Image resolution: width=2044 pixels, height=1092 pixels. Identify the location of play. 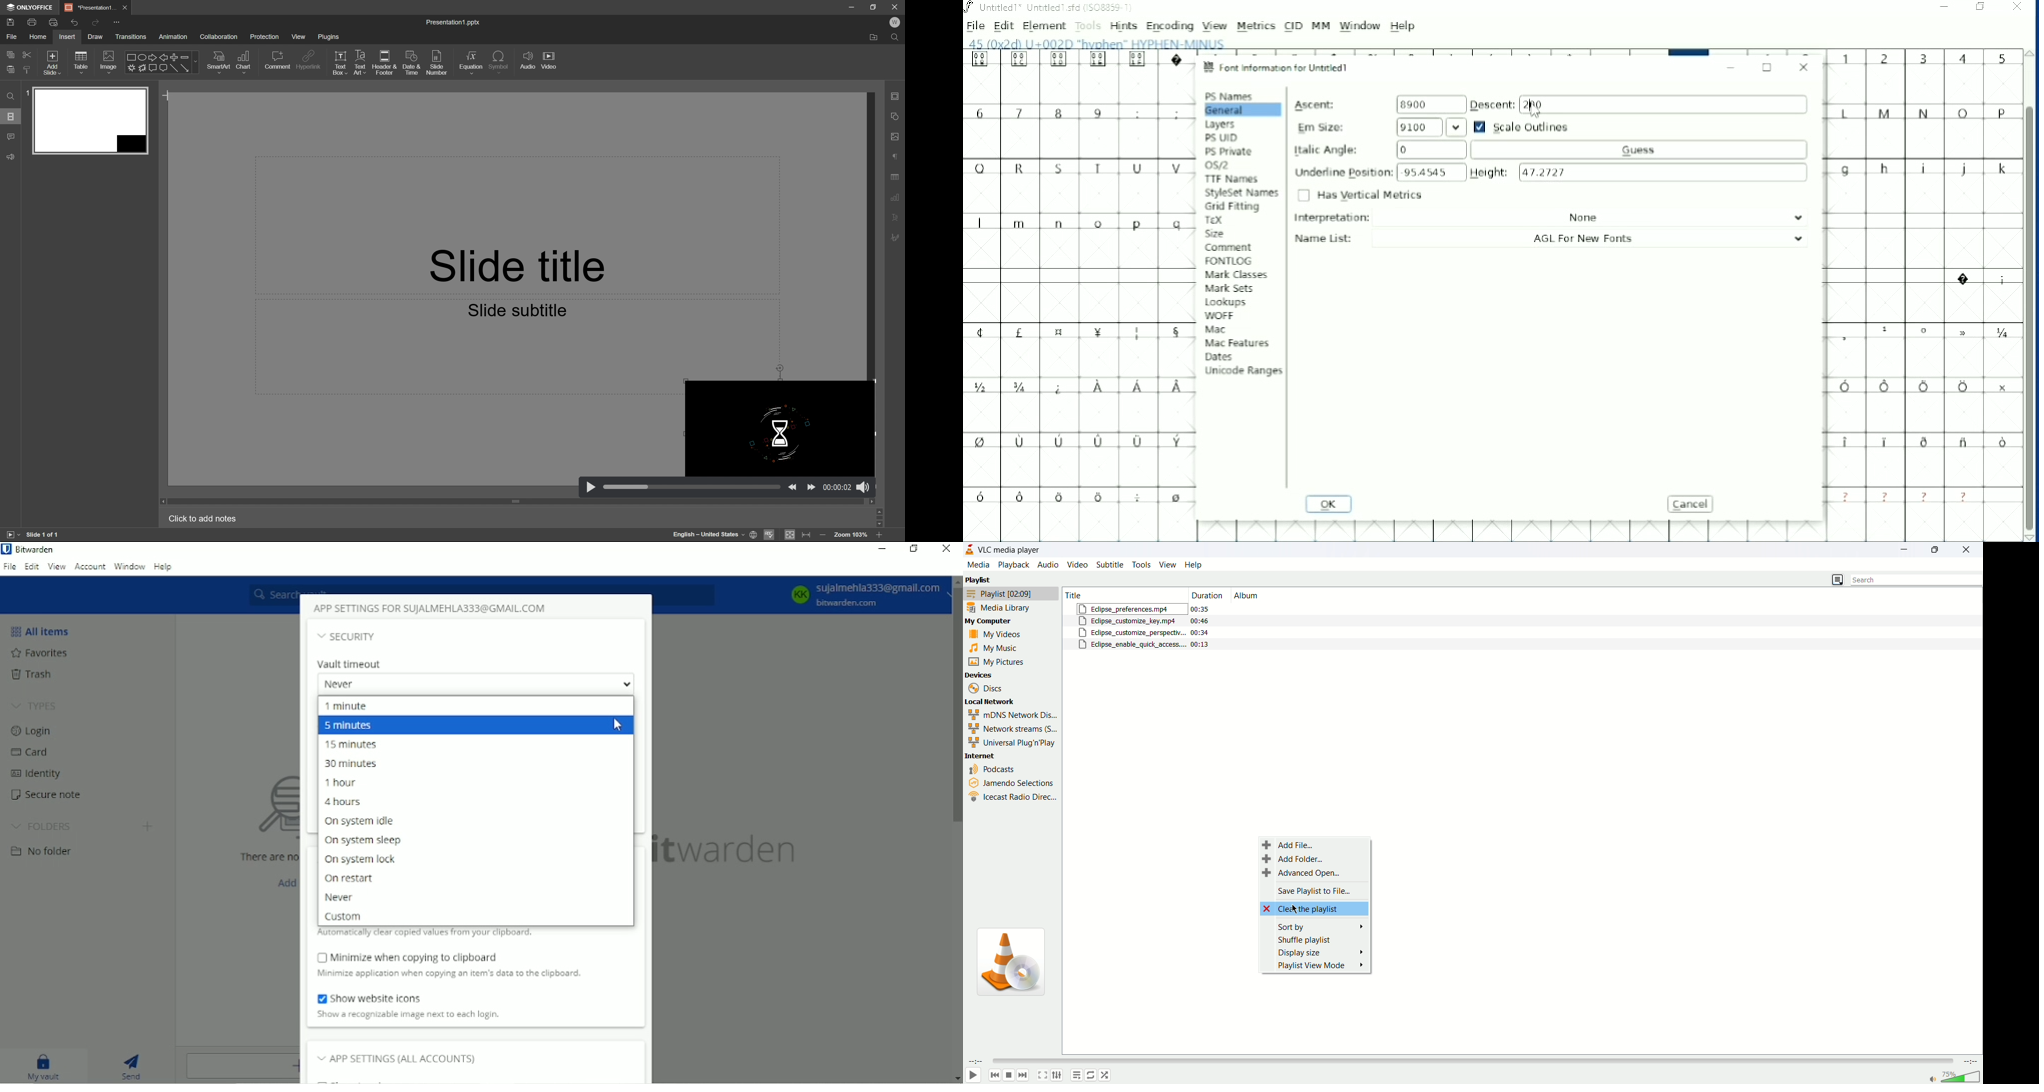
(591, 486).